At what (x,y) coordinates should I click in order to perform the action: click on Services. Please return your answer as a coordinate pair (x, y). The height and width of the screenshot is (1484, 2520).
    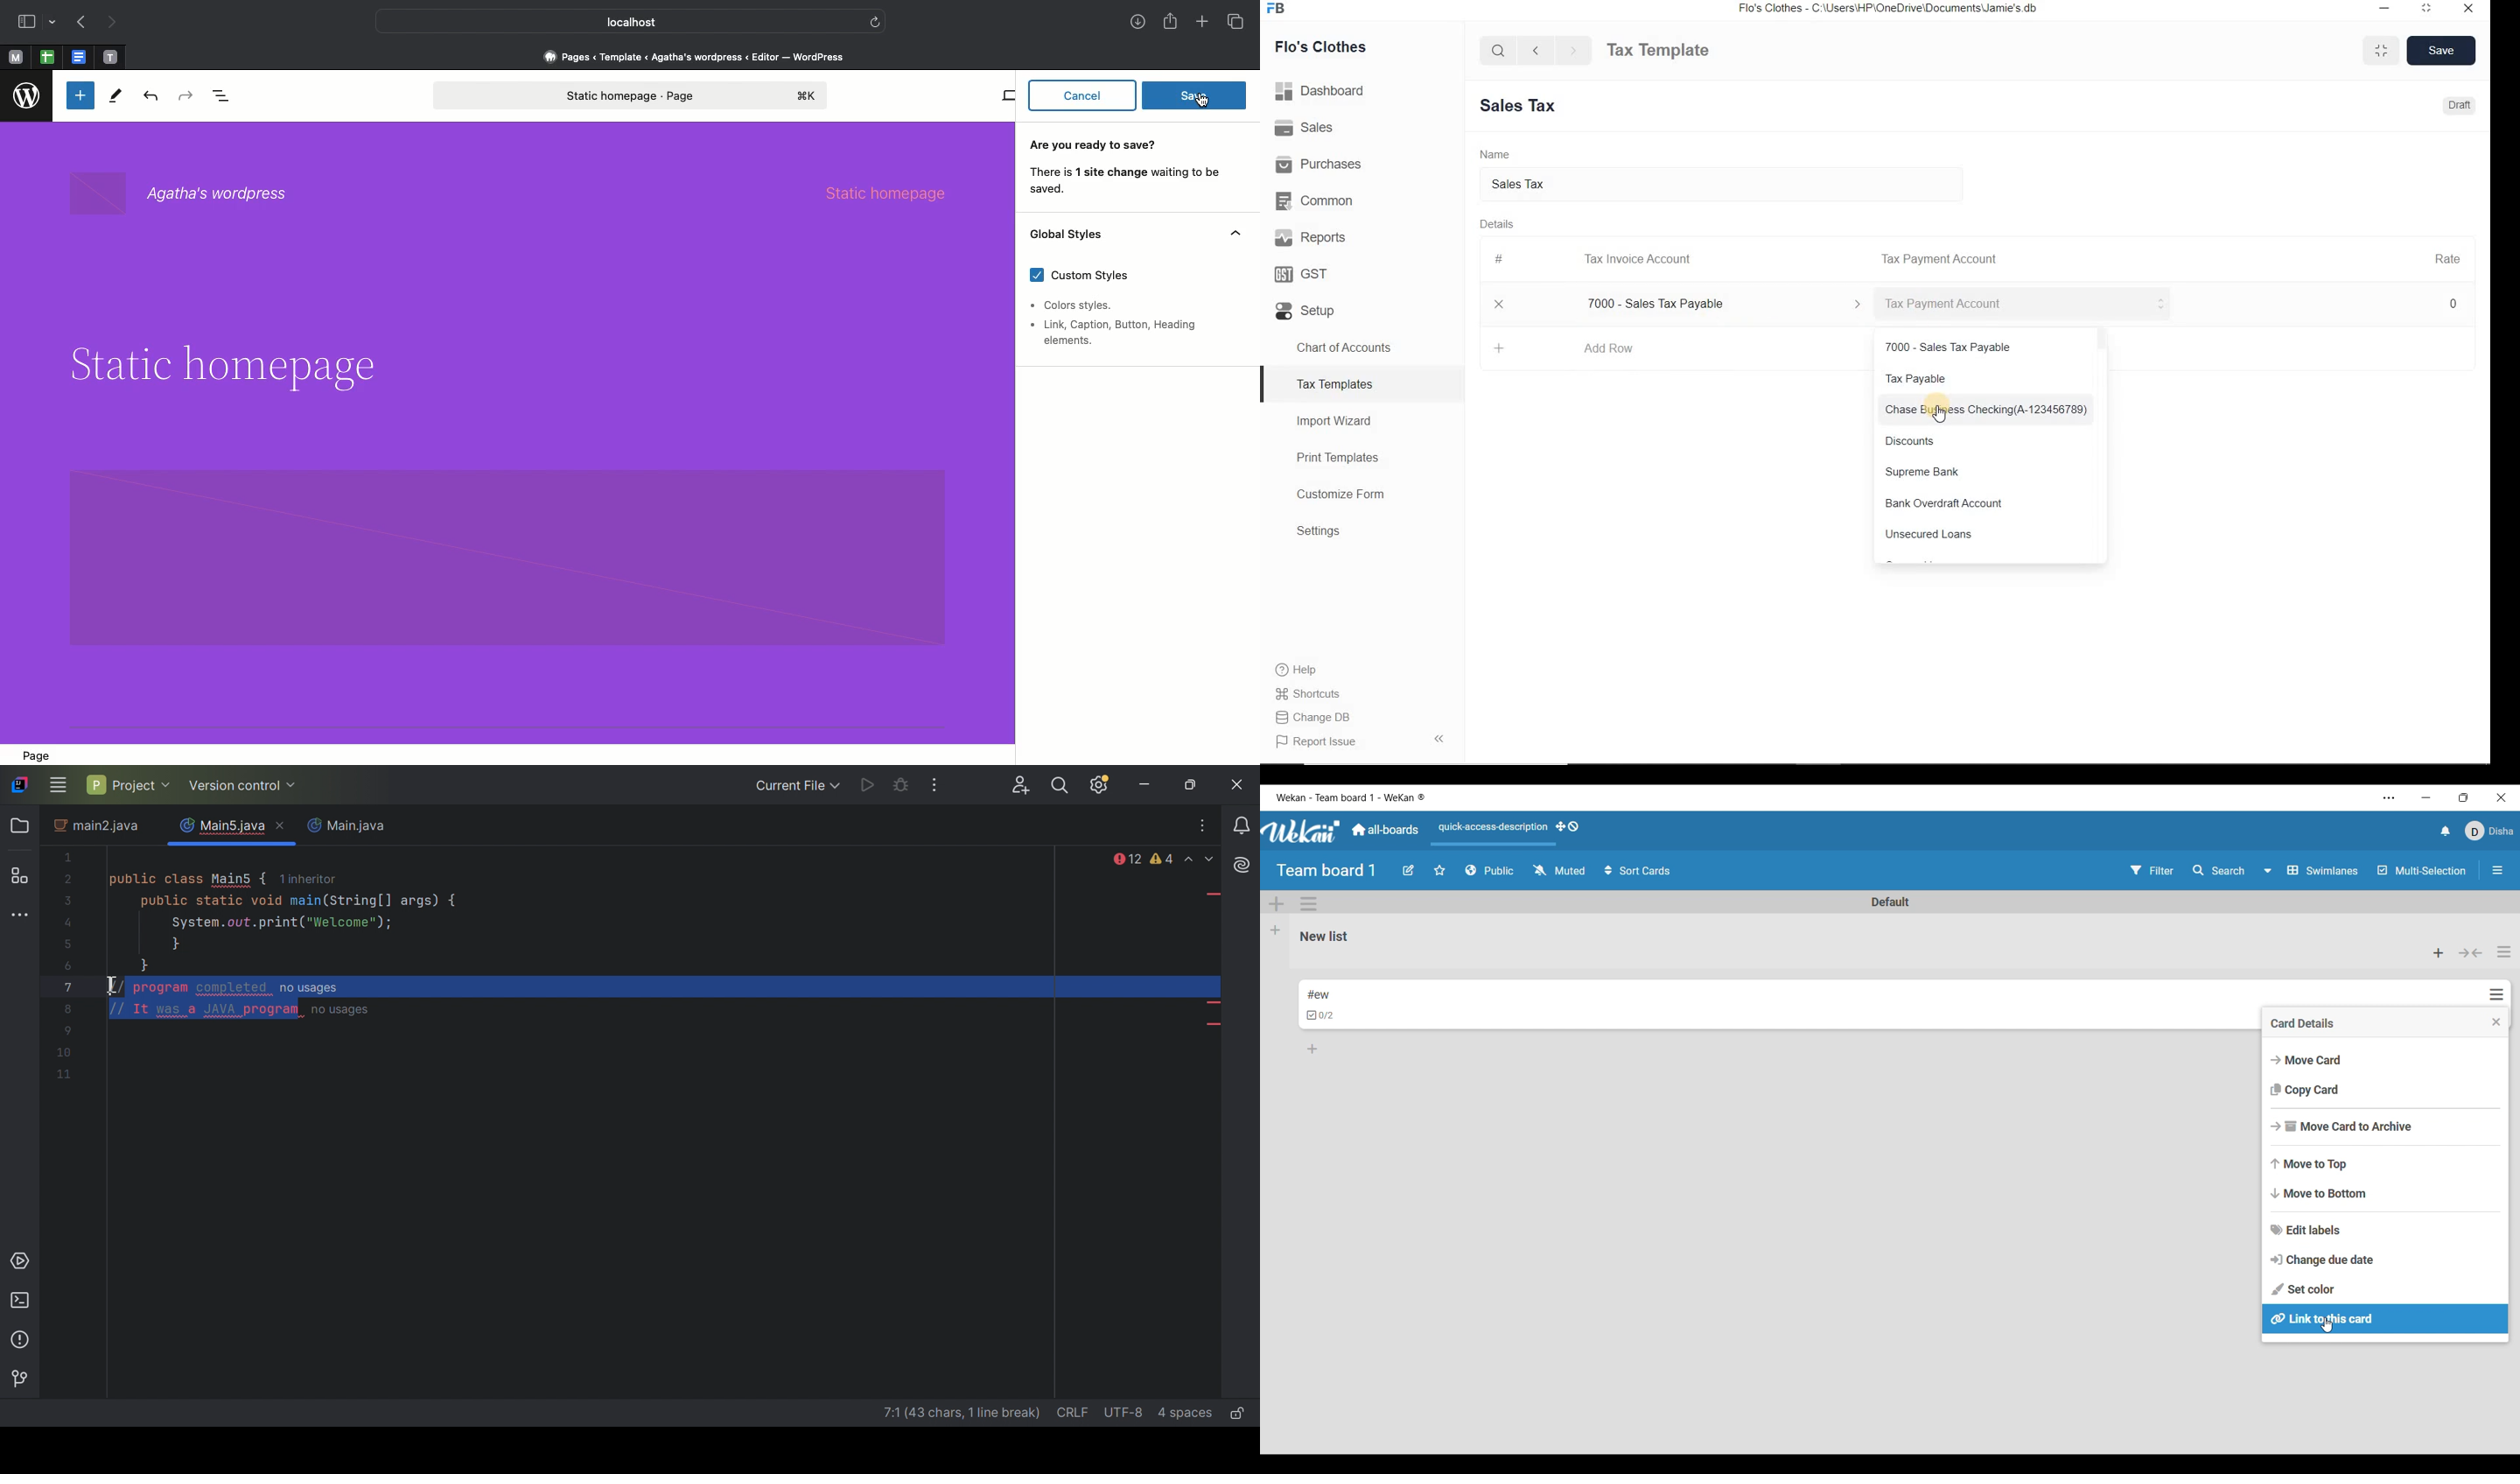
    Looking at the image, I should click on (23, 1263).